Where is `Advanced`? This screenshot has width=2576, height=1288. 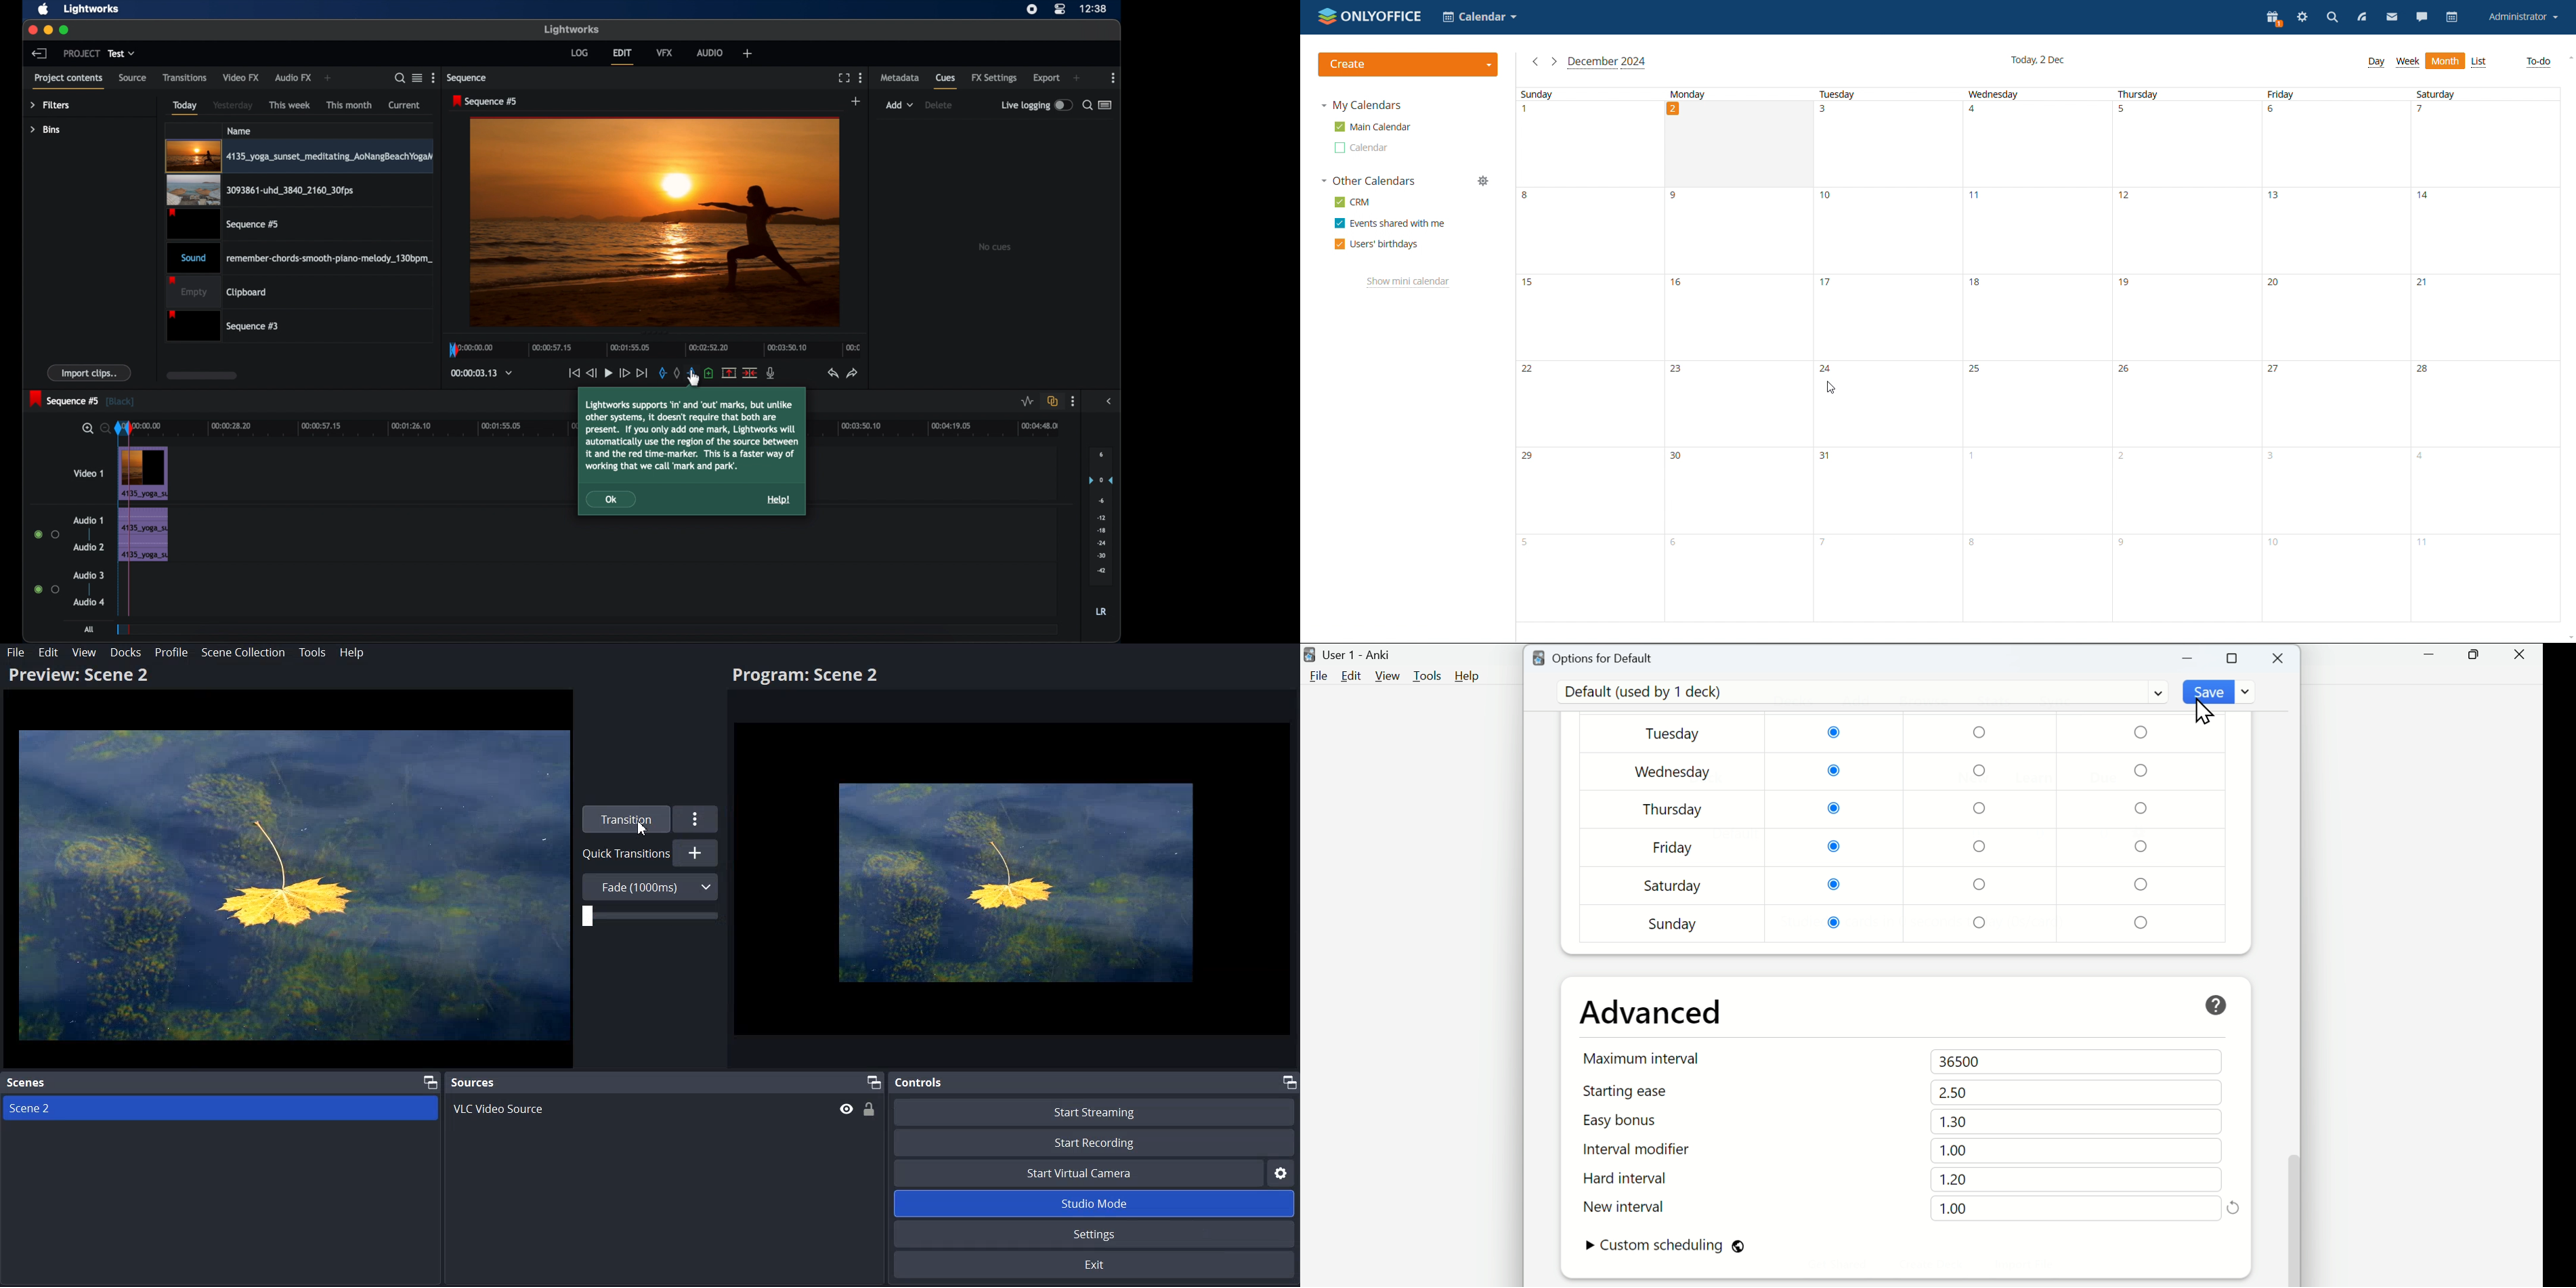
Advanced is located at coordinates (1652, 1013).